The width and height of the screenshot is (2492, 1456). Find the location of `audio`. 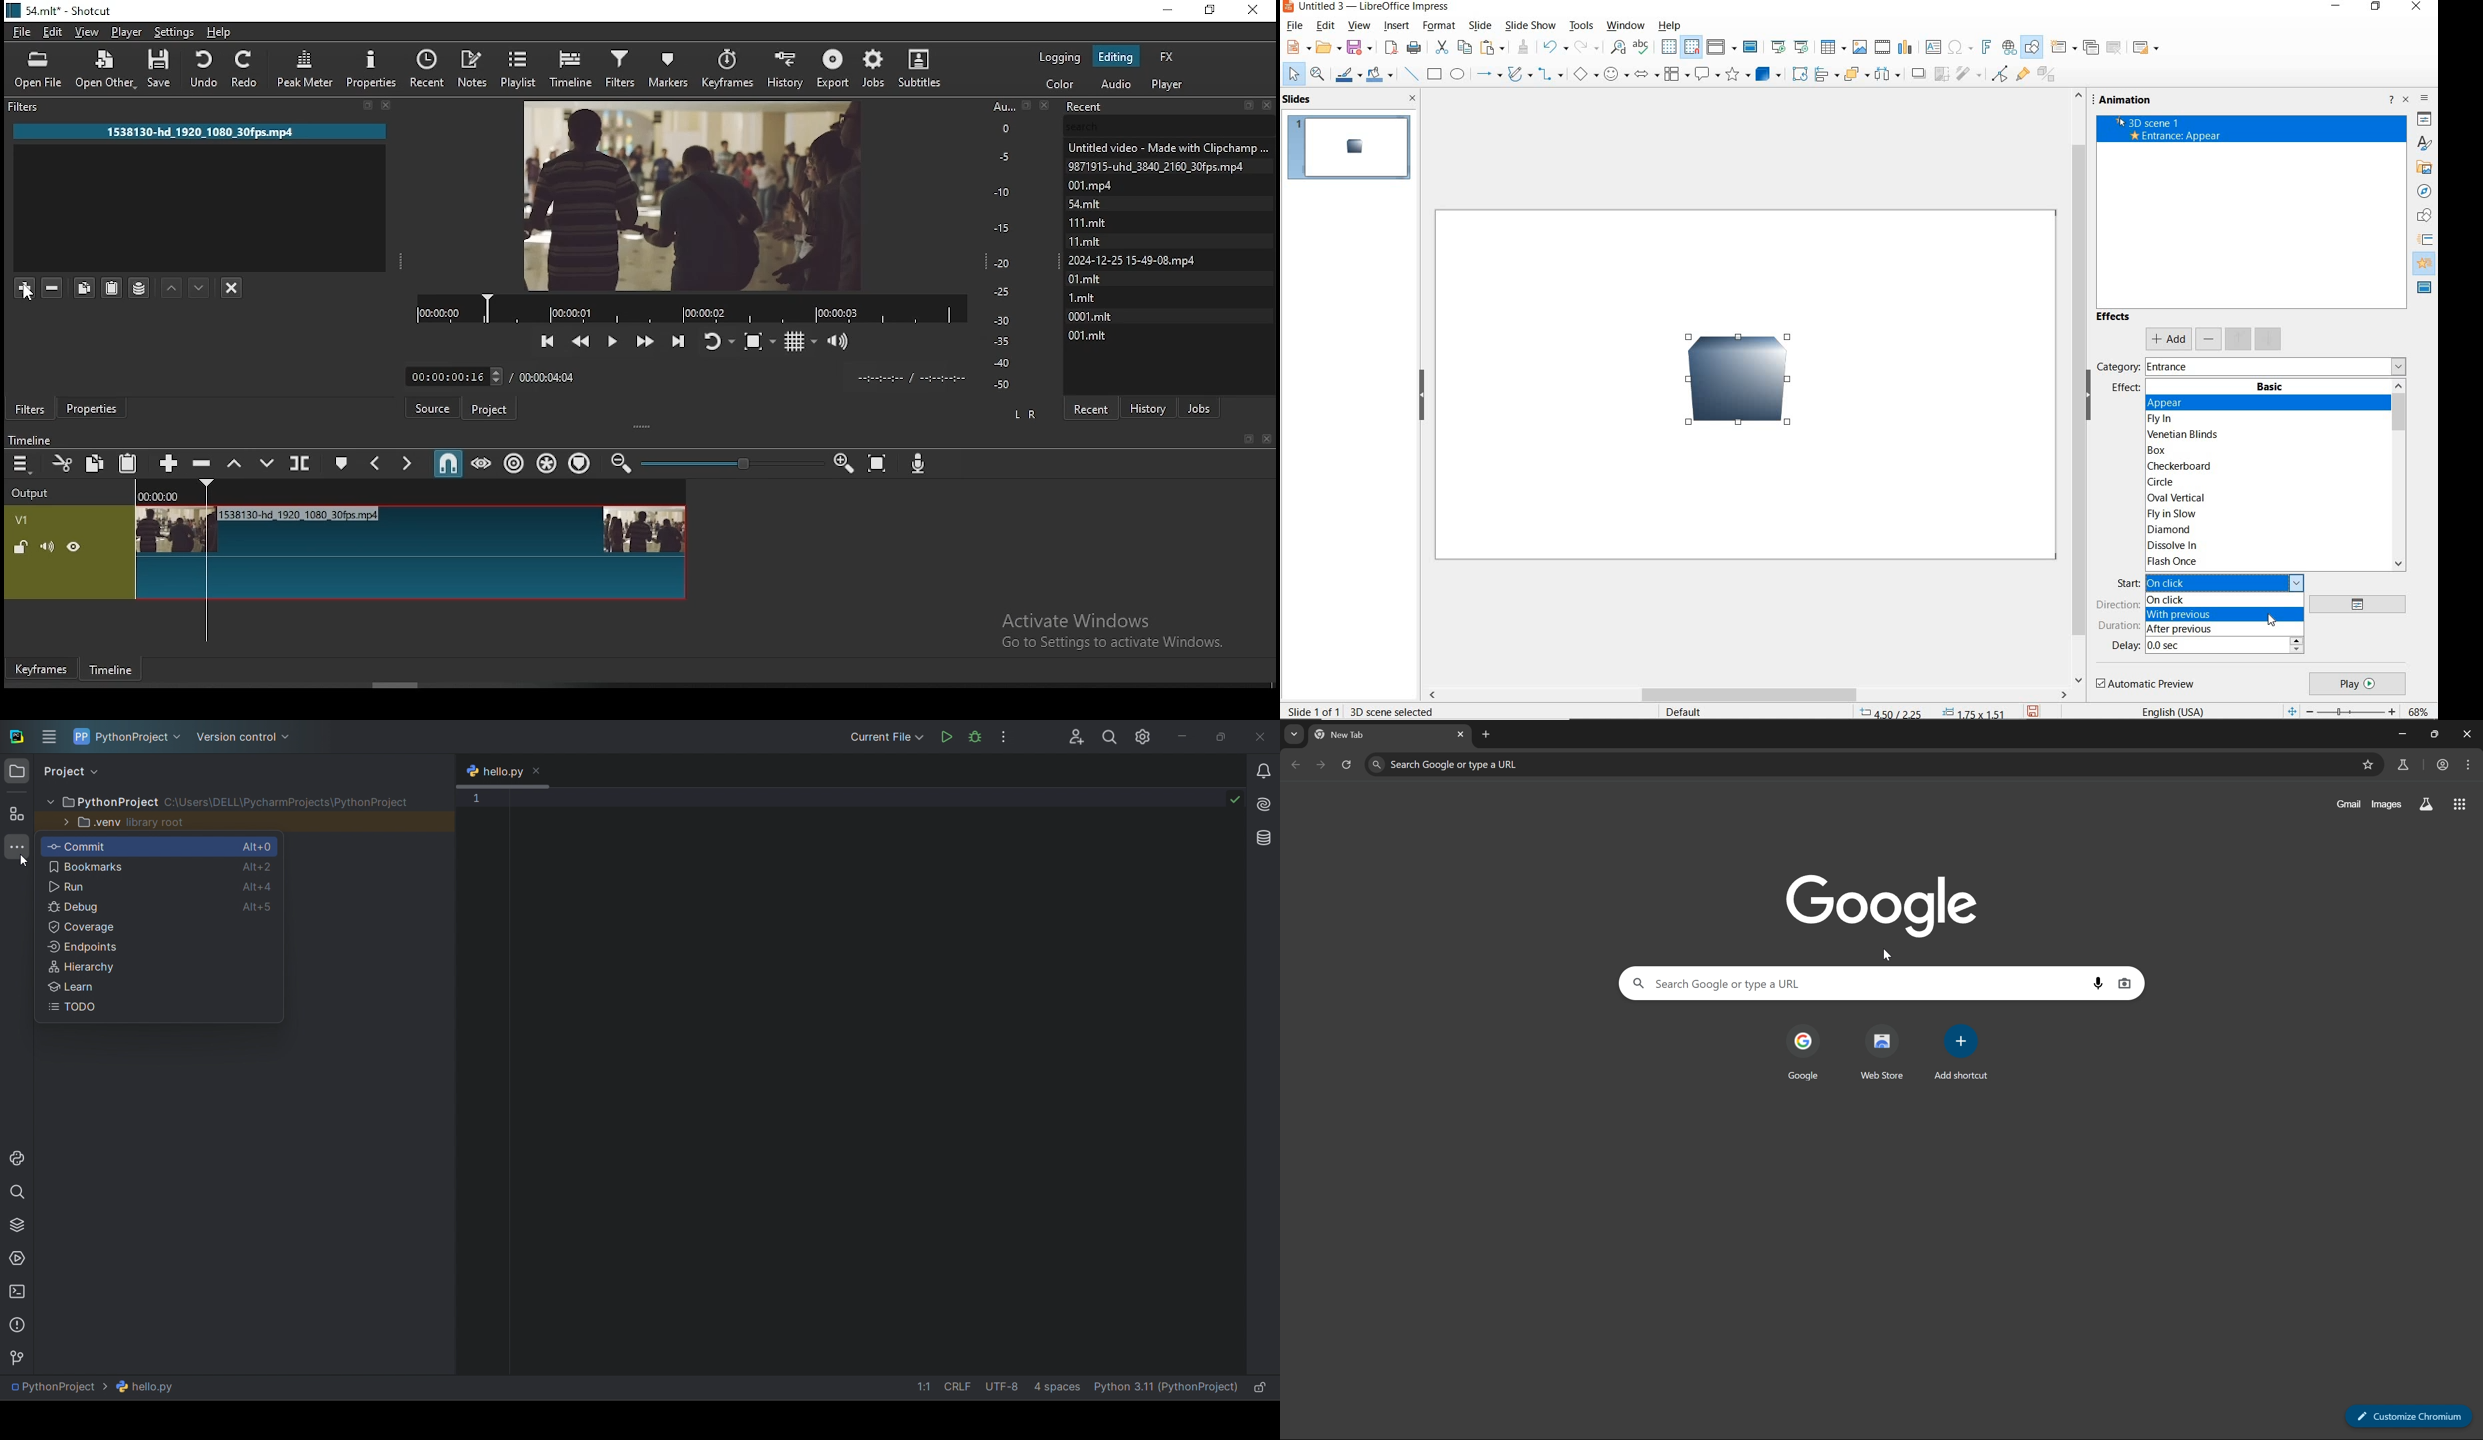

audio is located at coordinates (1115, 84).